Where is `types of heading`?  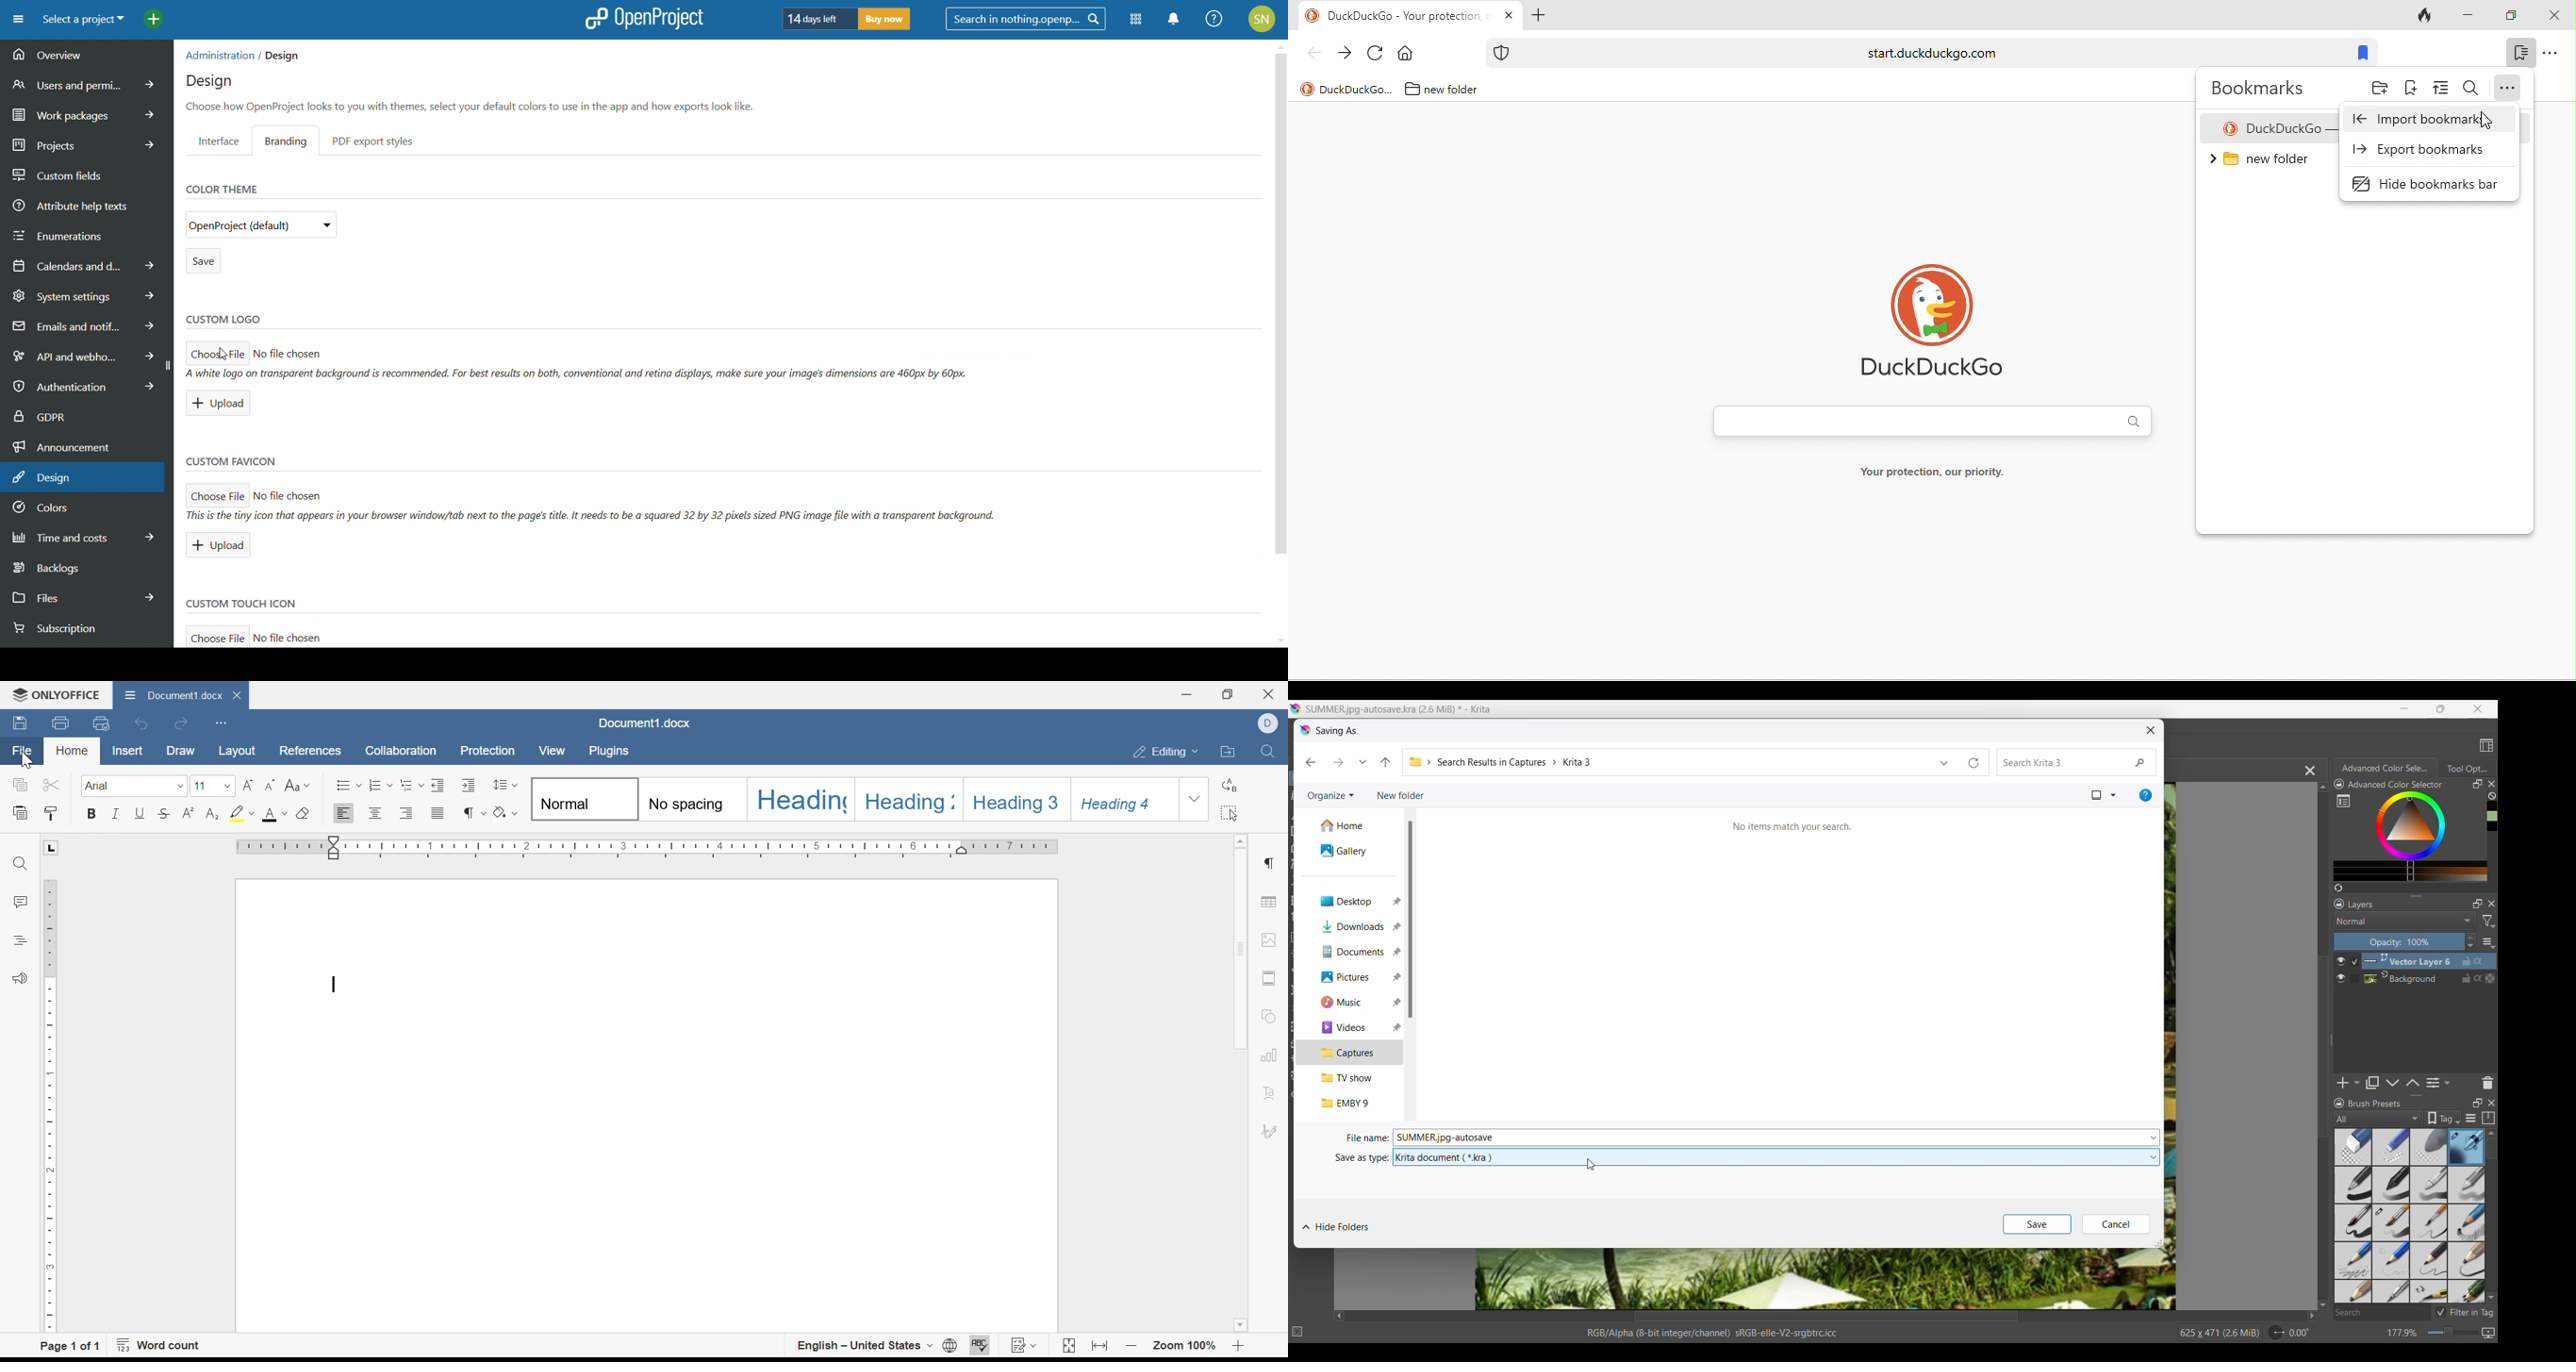 types of heading is located at coordinates (853, 796).